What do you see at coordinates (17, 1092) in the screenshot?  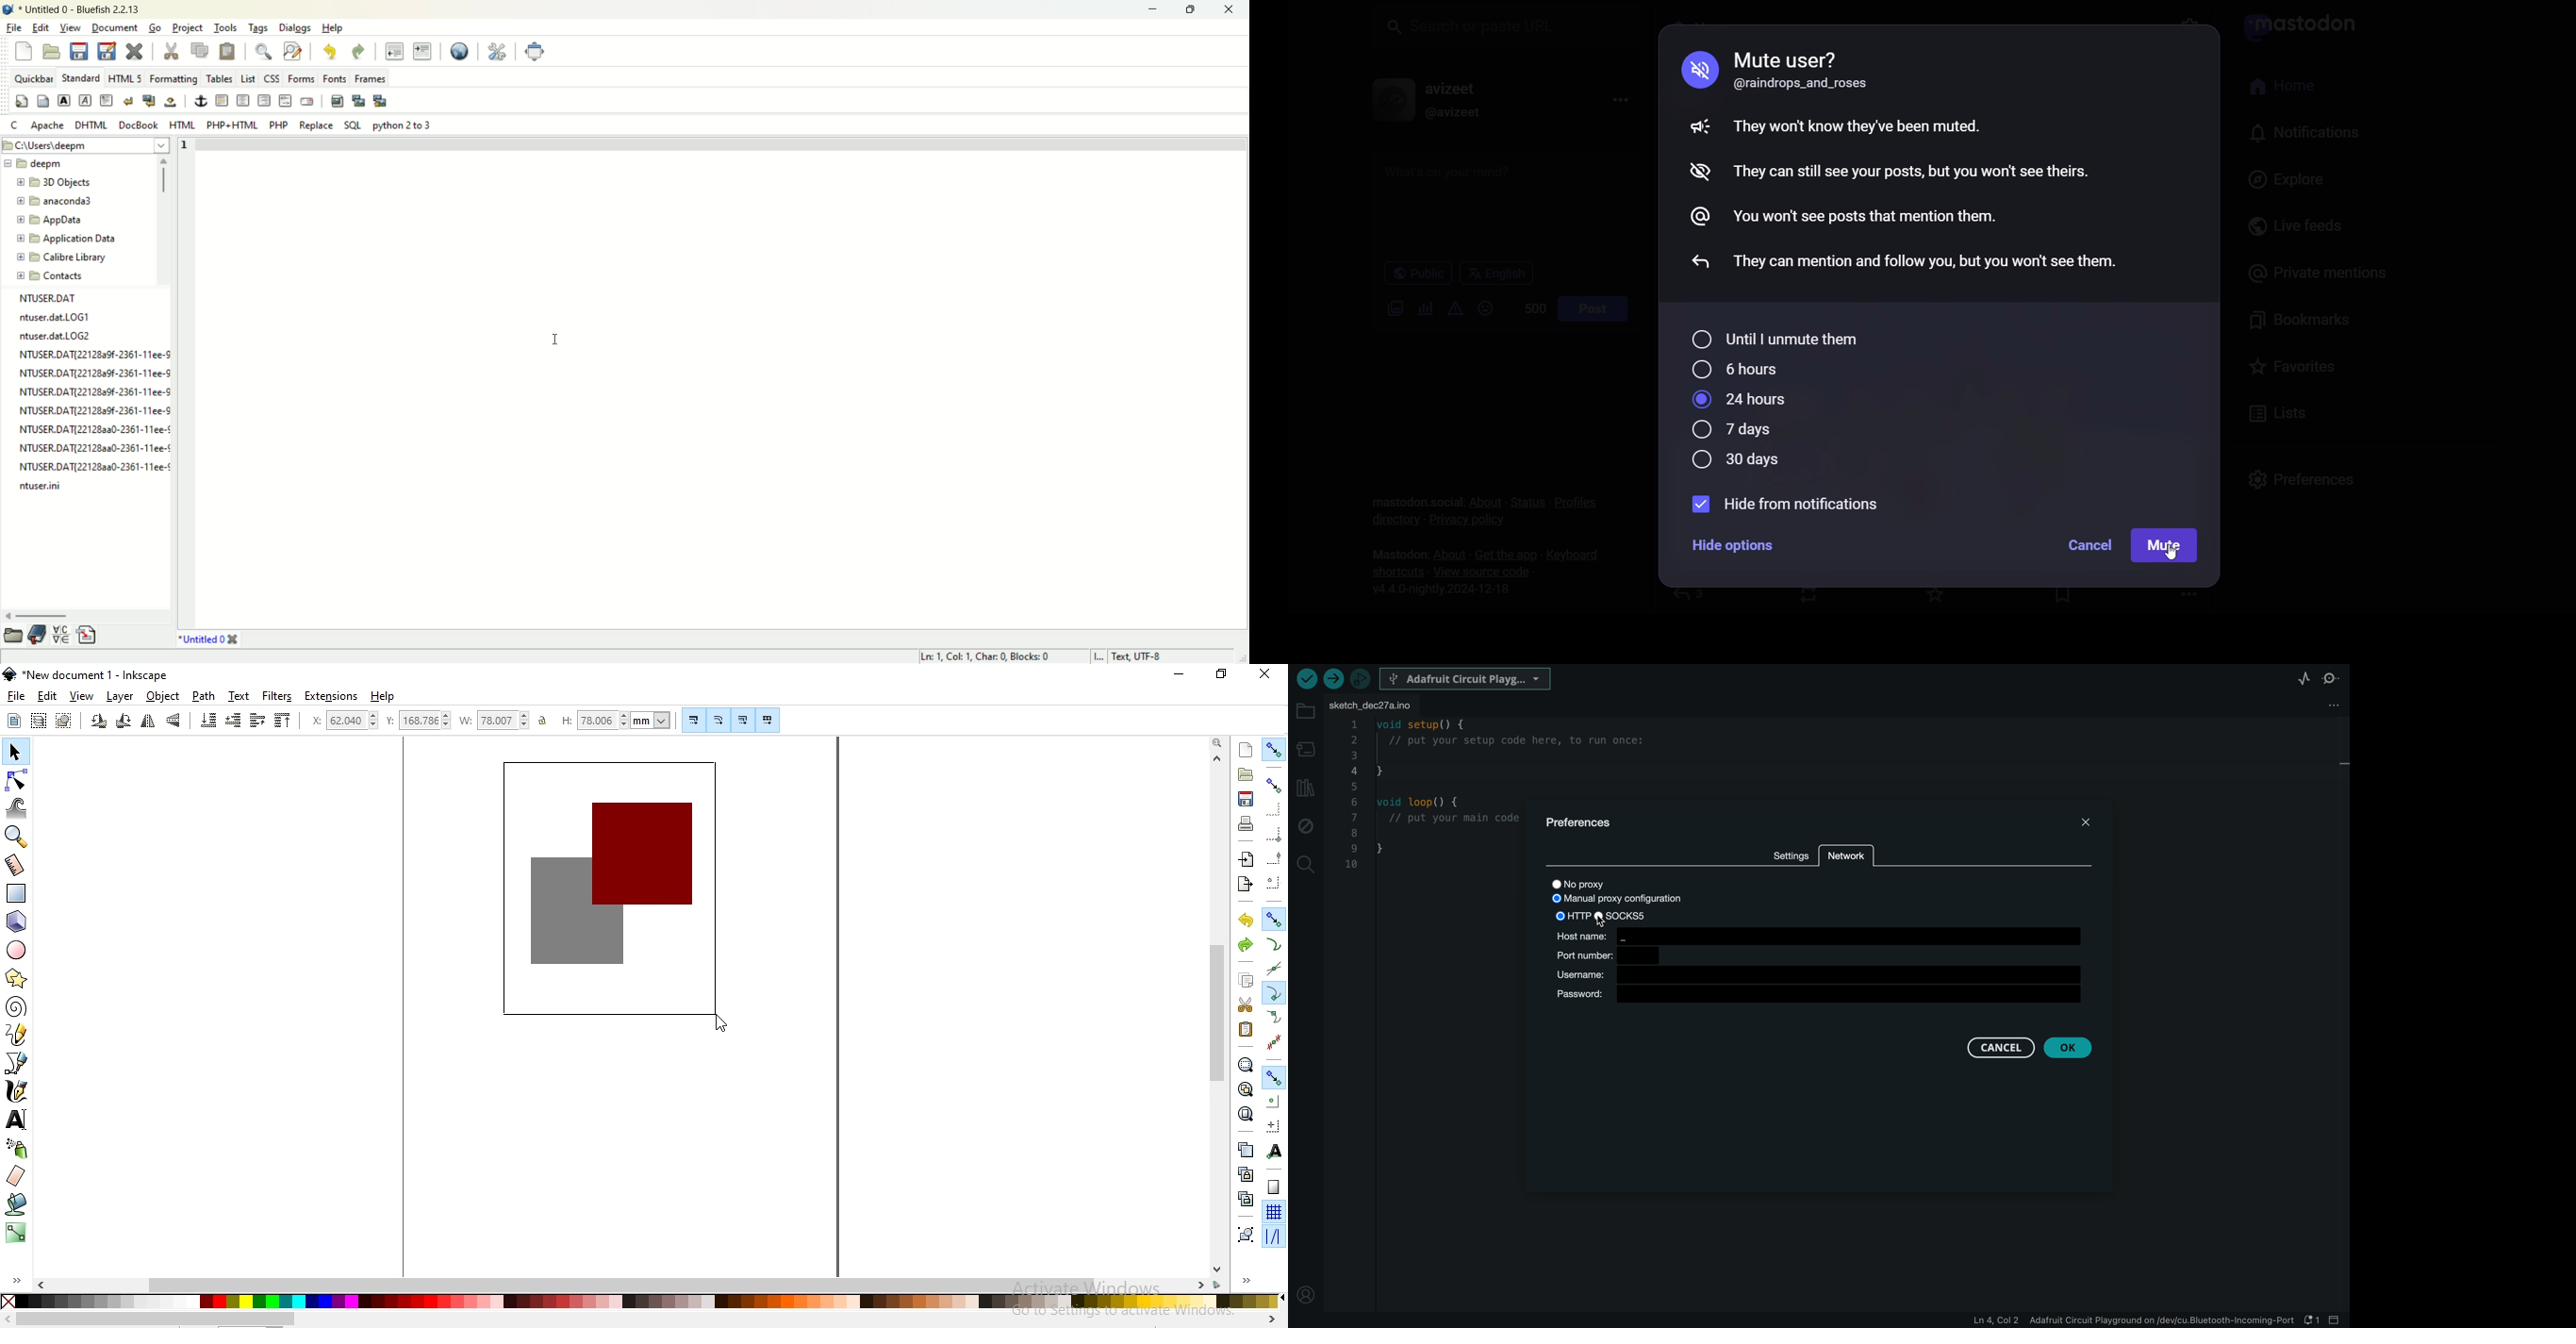 I see `draw calligraphic or brush strokes` at bounding box center [17, 1092].